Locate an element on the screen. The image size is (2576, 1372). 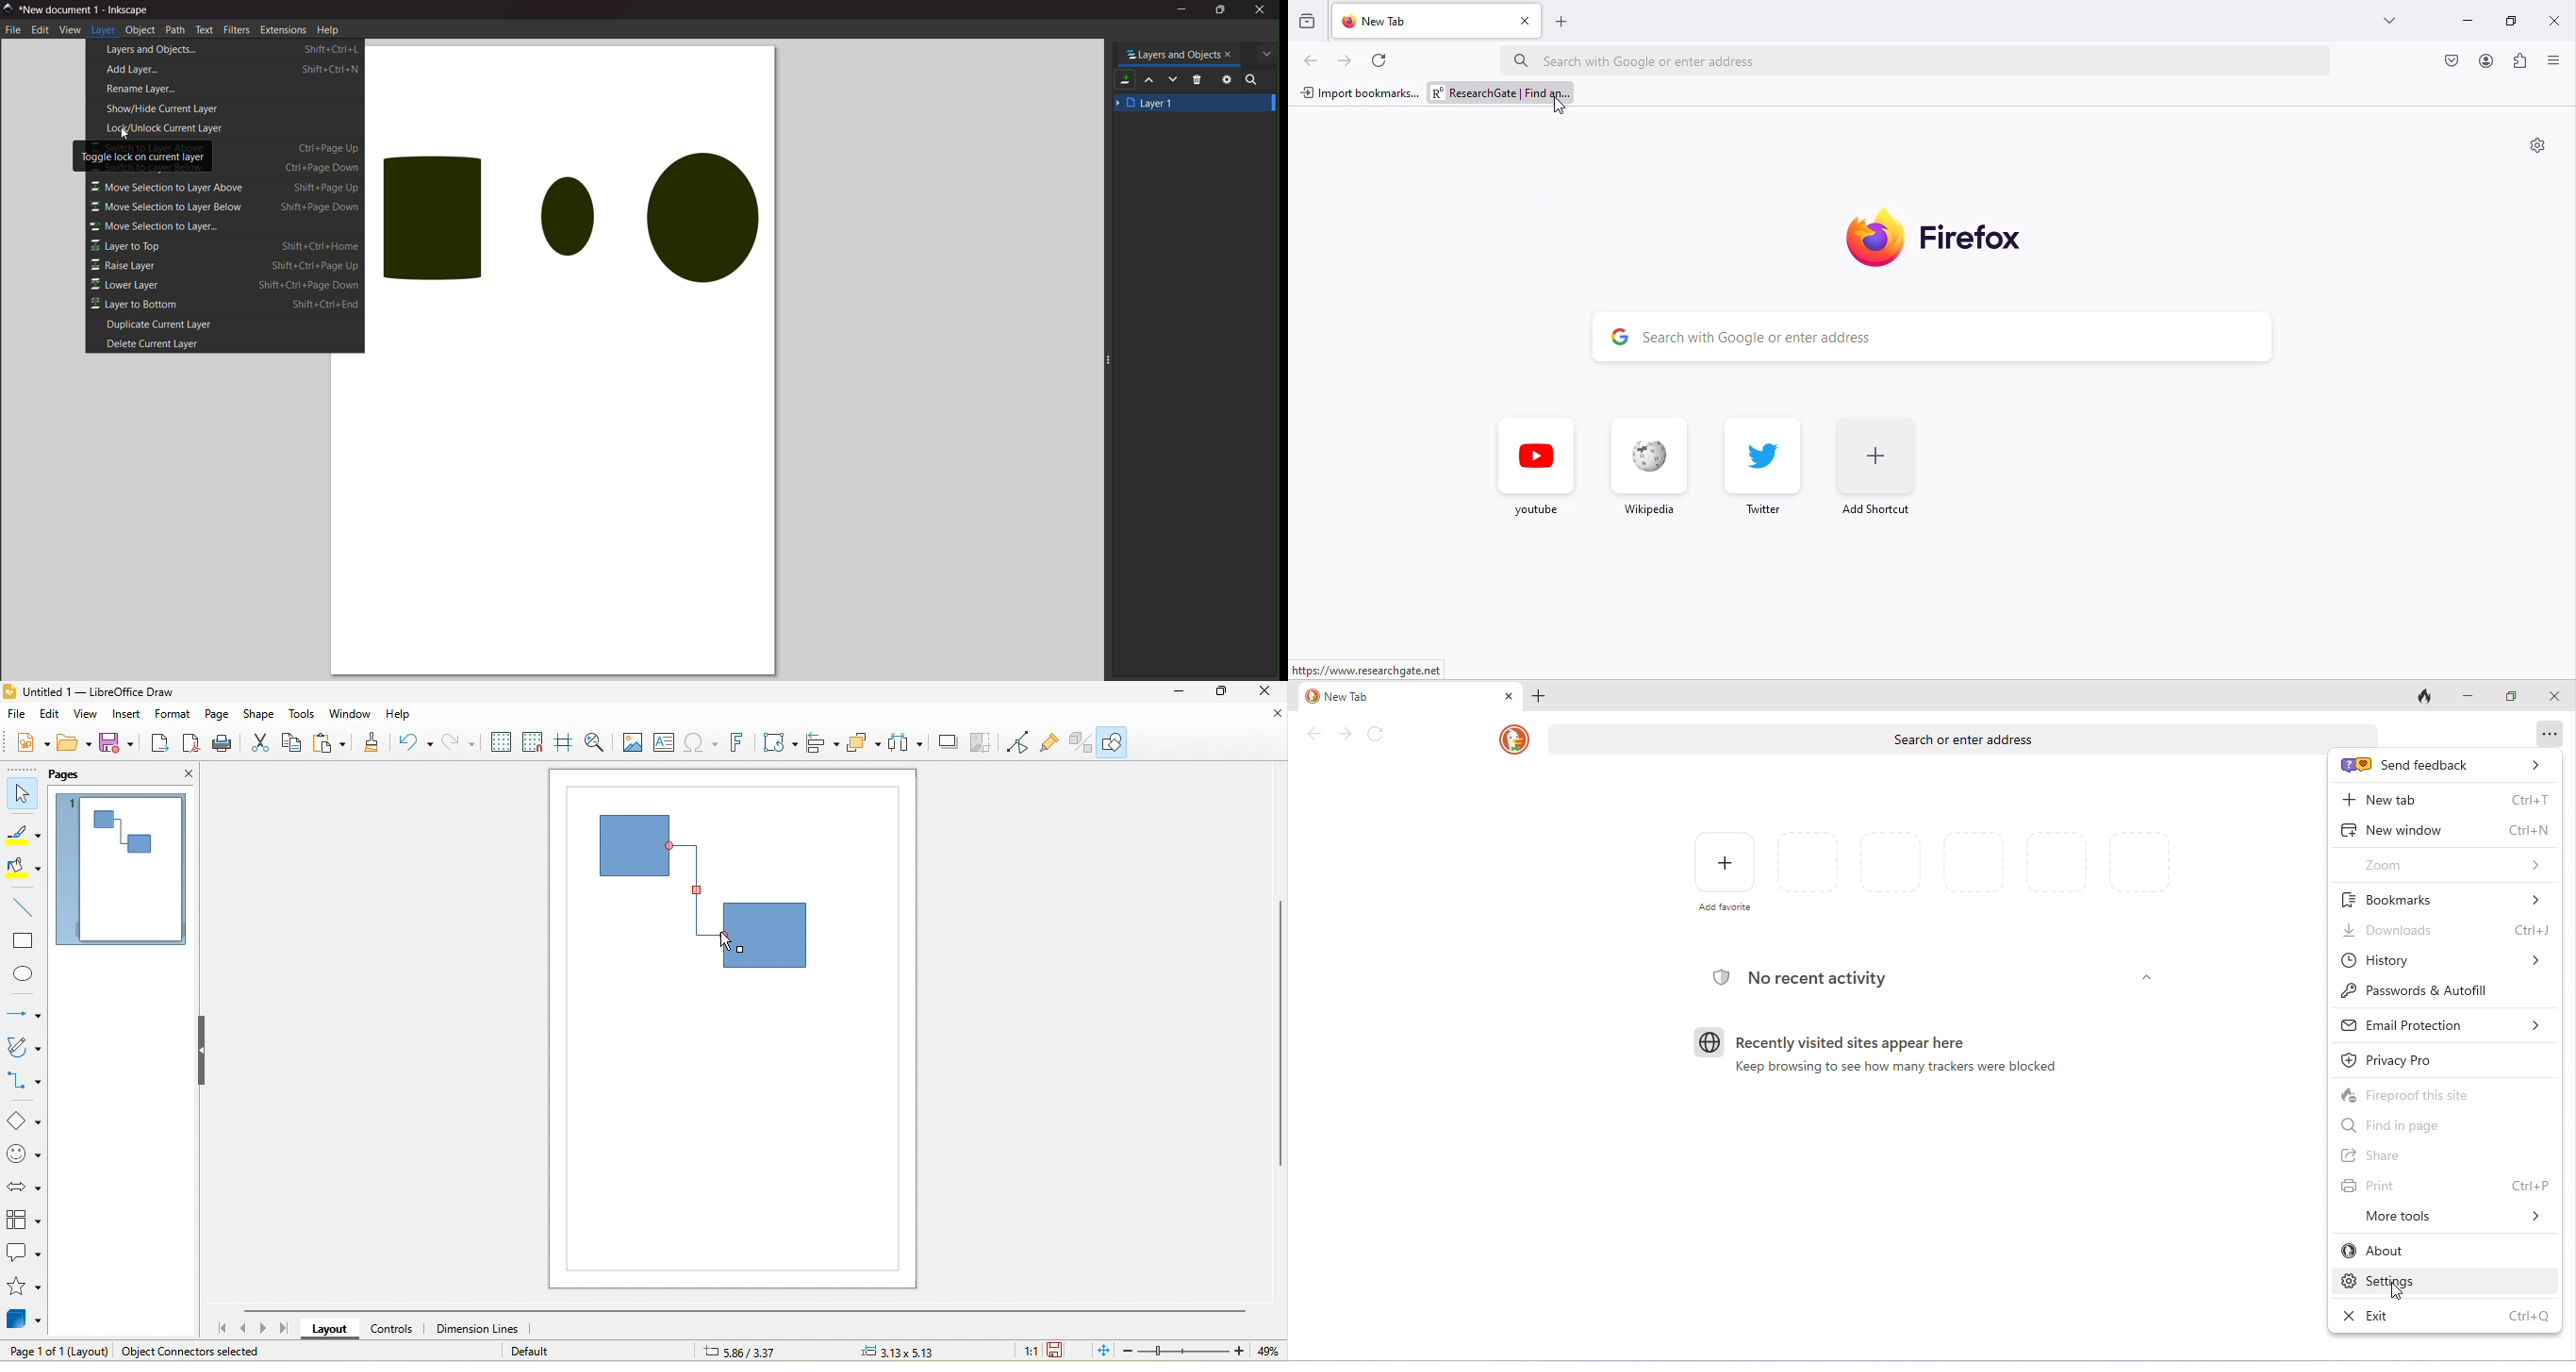
export is located at coordinates (159, 743).